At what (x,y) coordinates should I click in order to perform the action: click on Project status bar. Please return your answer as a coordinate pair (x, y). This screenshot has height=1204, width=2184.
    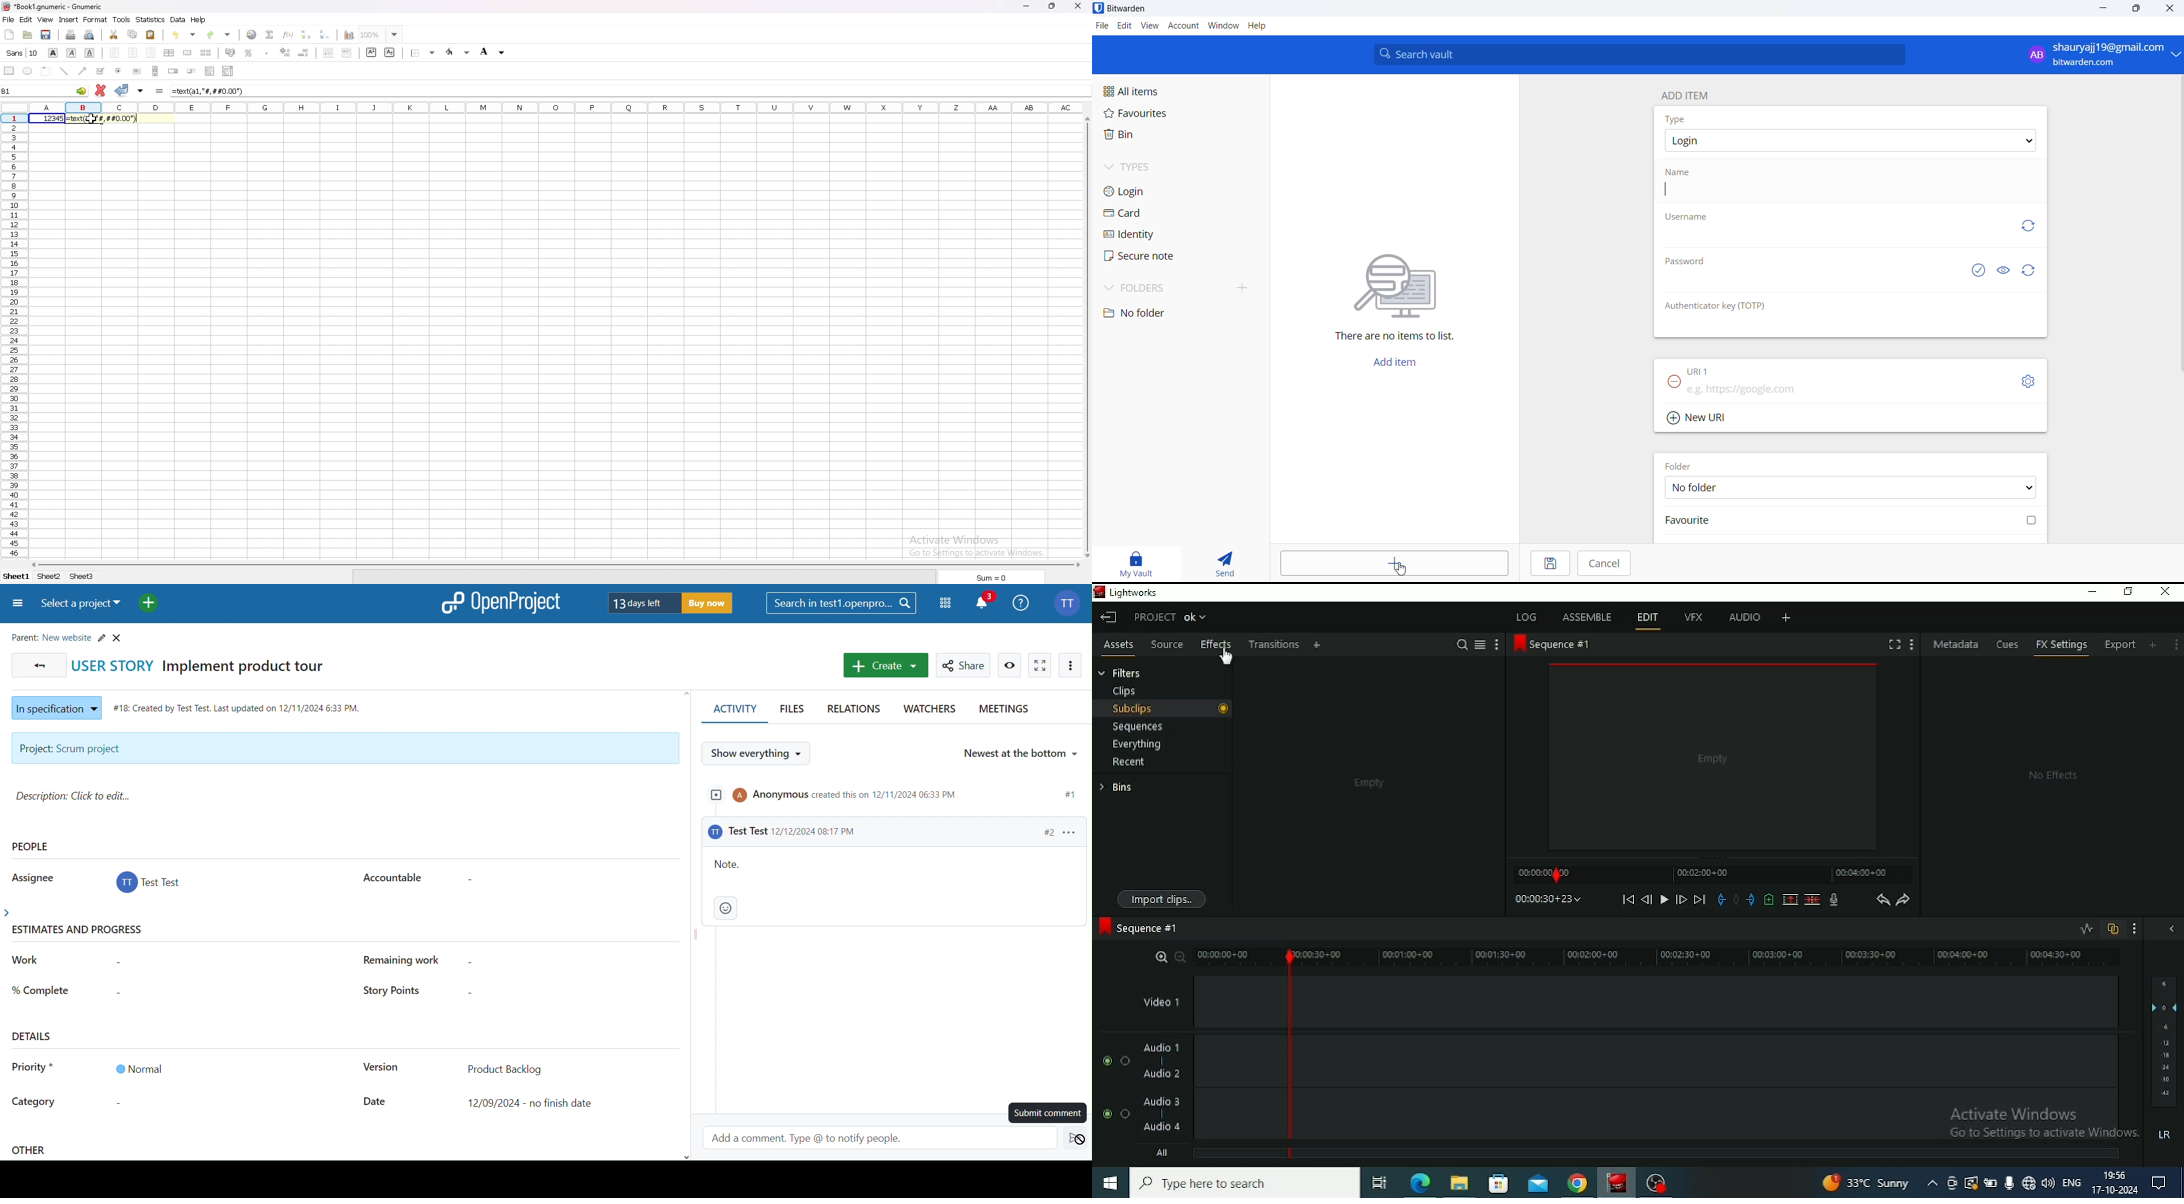
    Looking at the image, I should click on (1173, 616).